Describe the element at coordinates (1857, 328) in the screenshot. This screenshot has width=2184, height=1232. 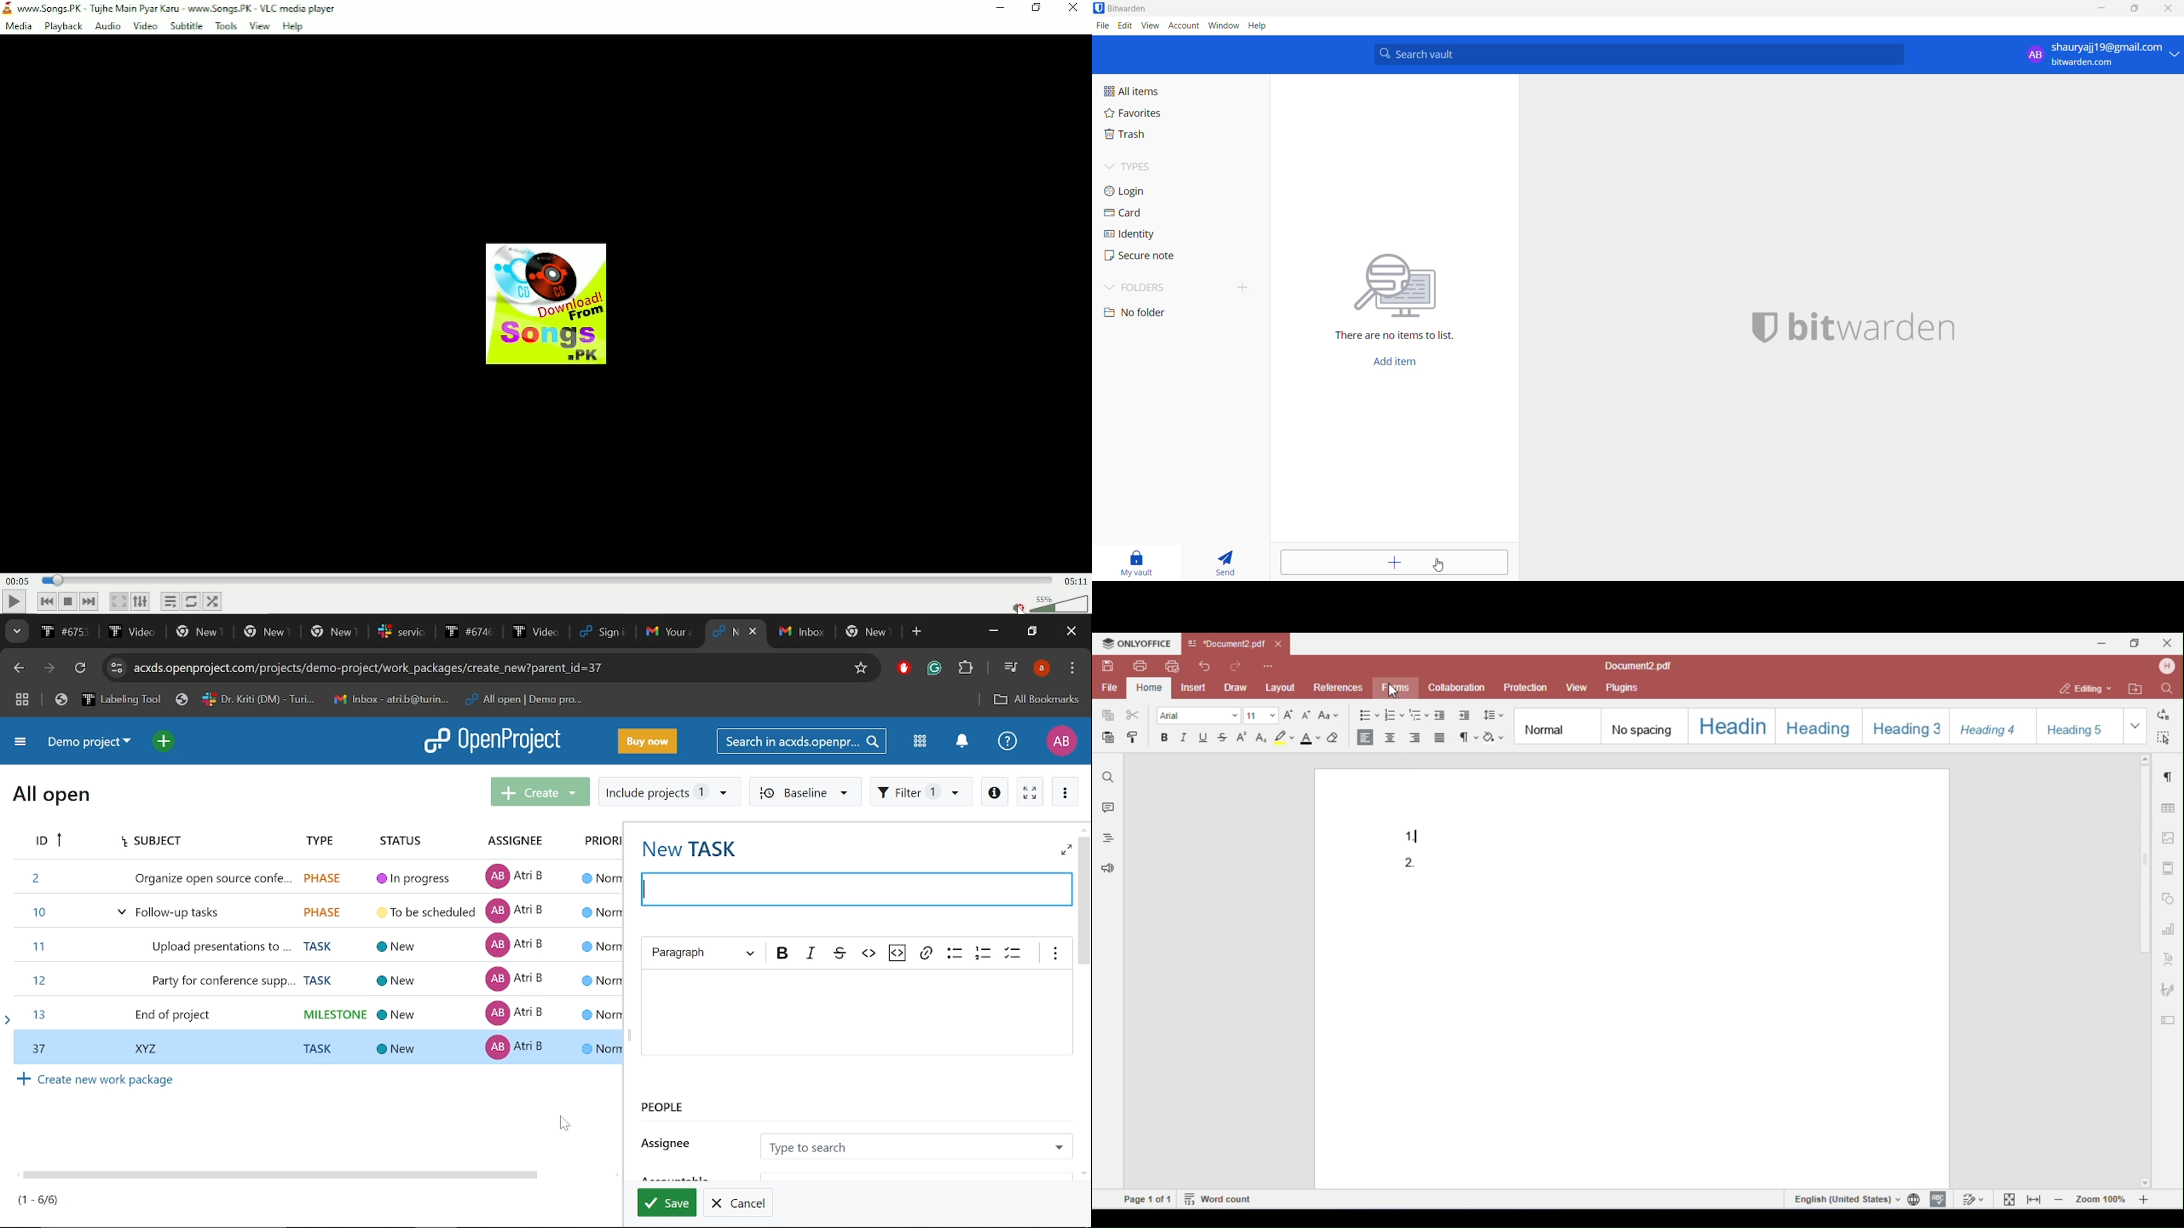
I see `application name and logo` at that location.